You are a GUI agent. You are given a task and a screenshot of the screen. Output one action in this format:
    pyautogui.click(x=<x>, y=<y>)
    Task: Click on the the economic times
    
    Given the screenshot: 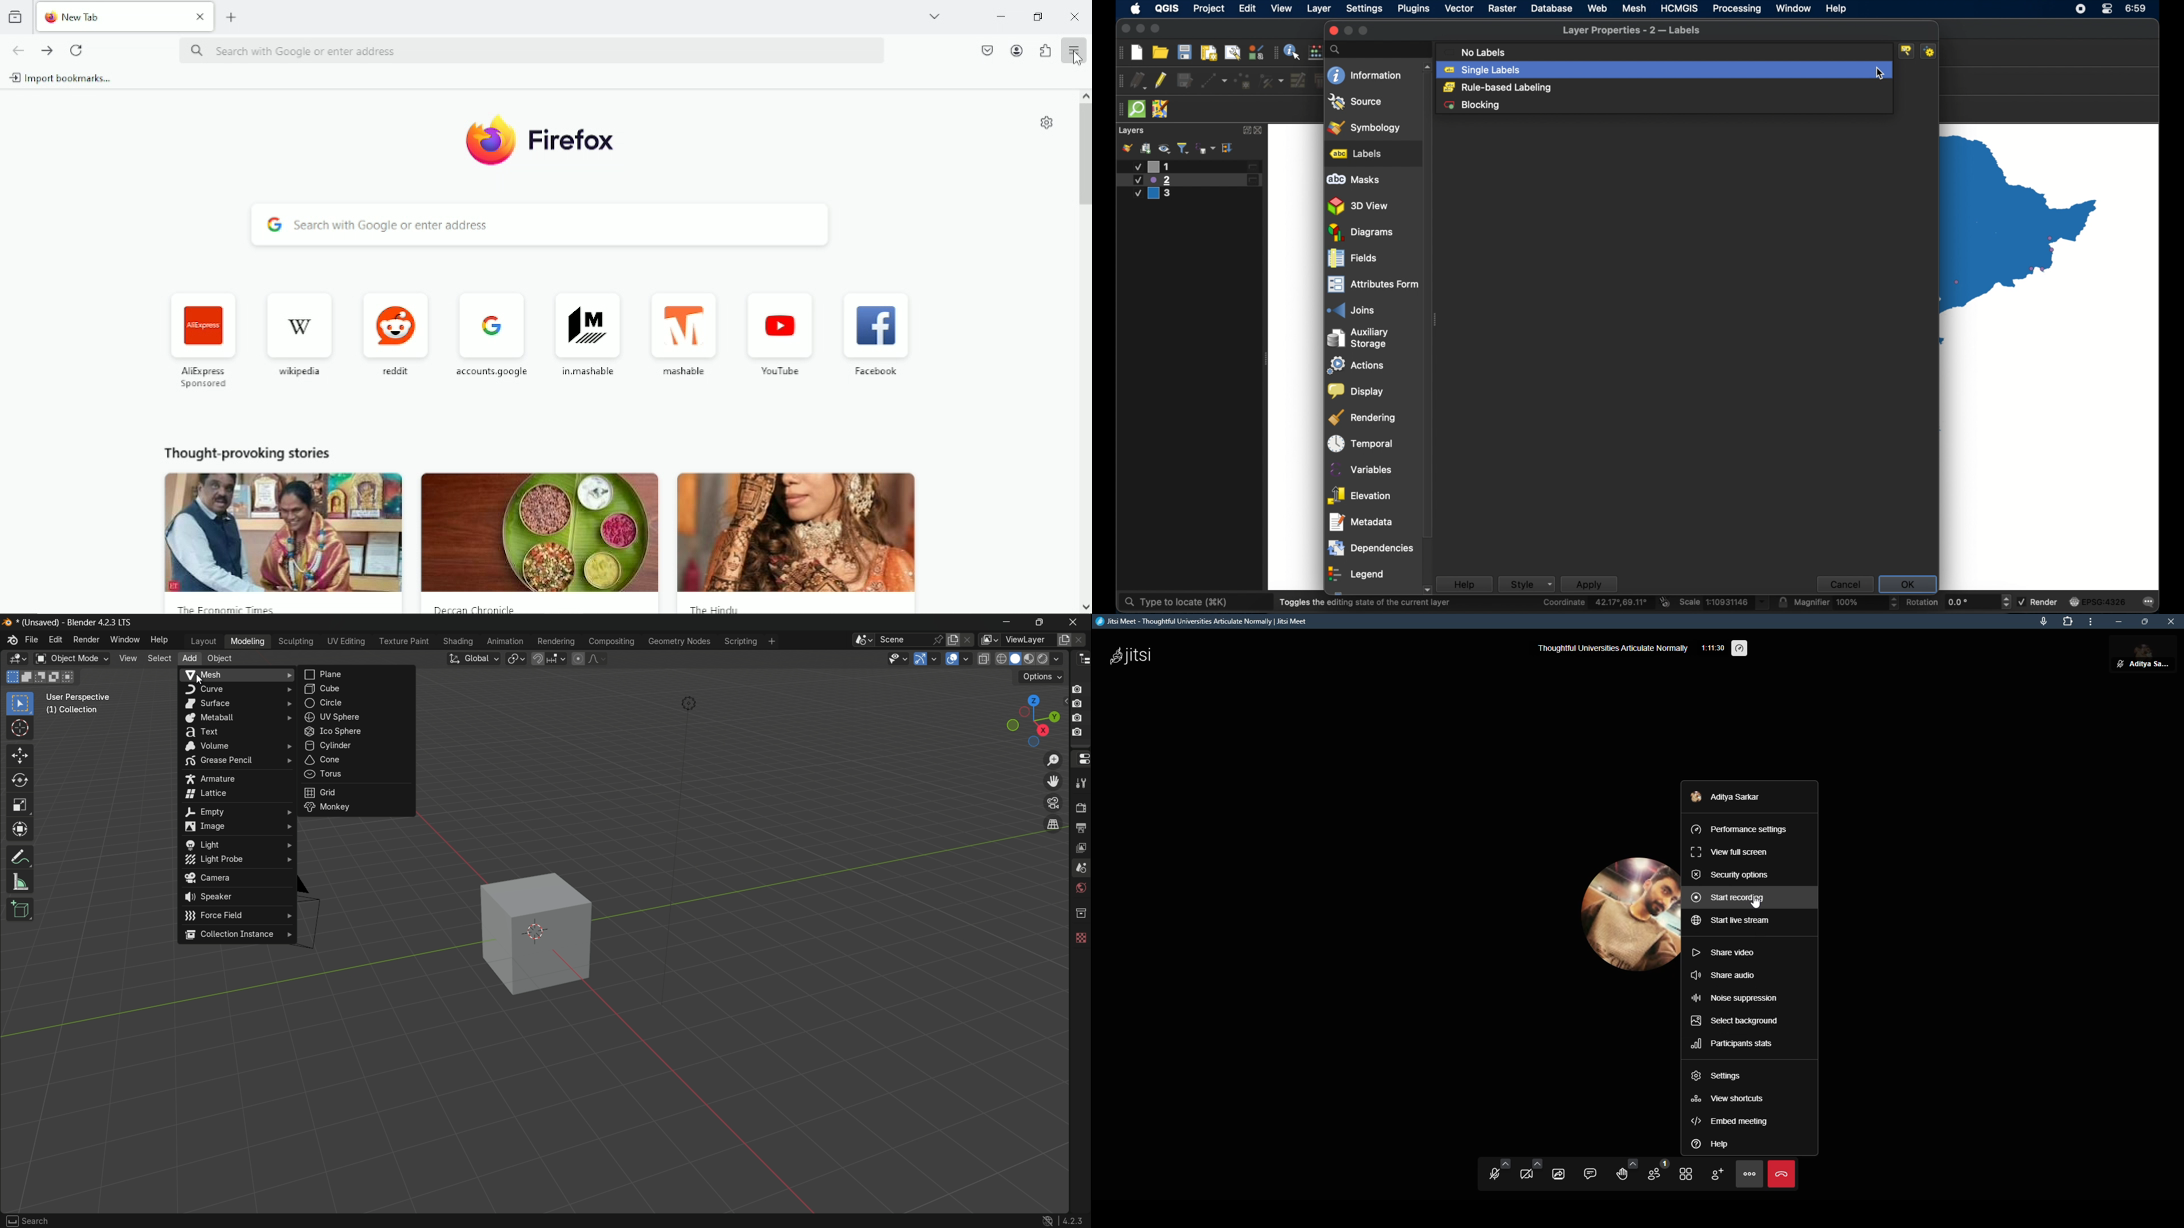 What is the action you would take?
    pyautogui.click(x=247, y=609)
    